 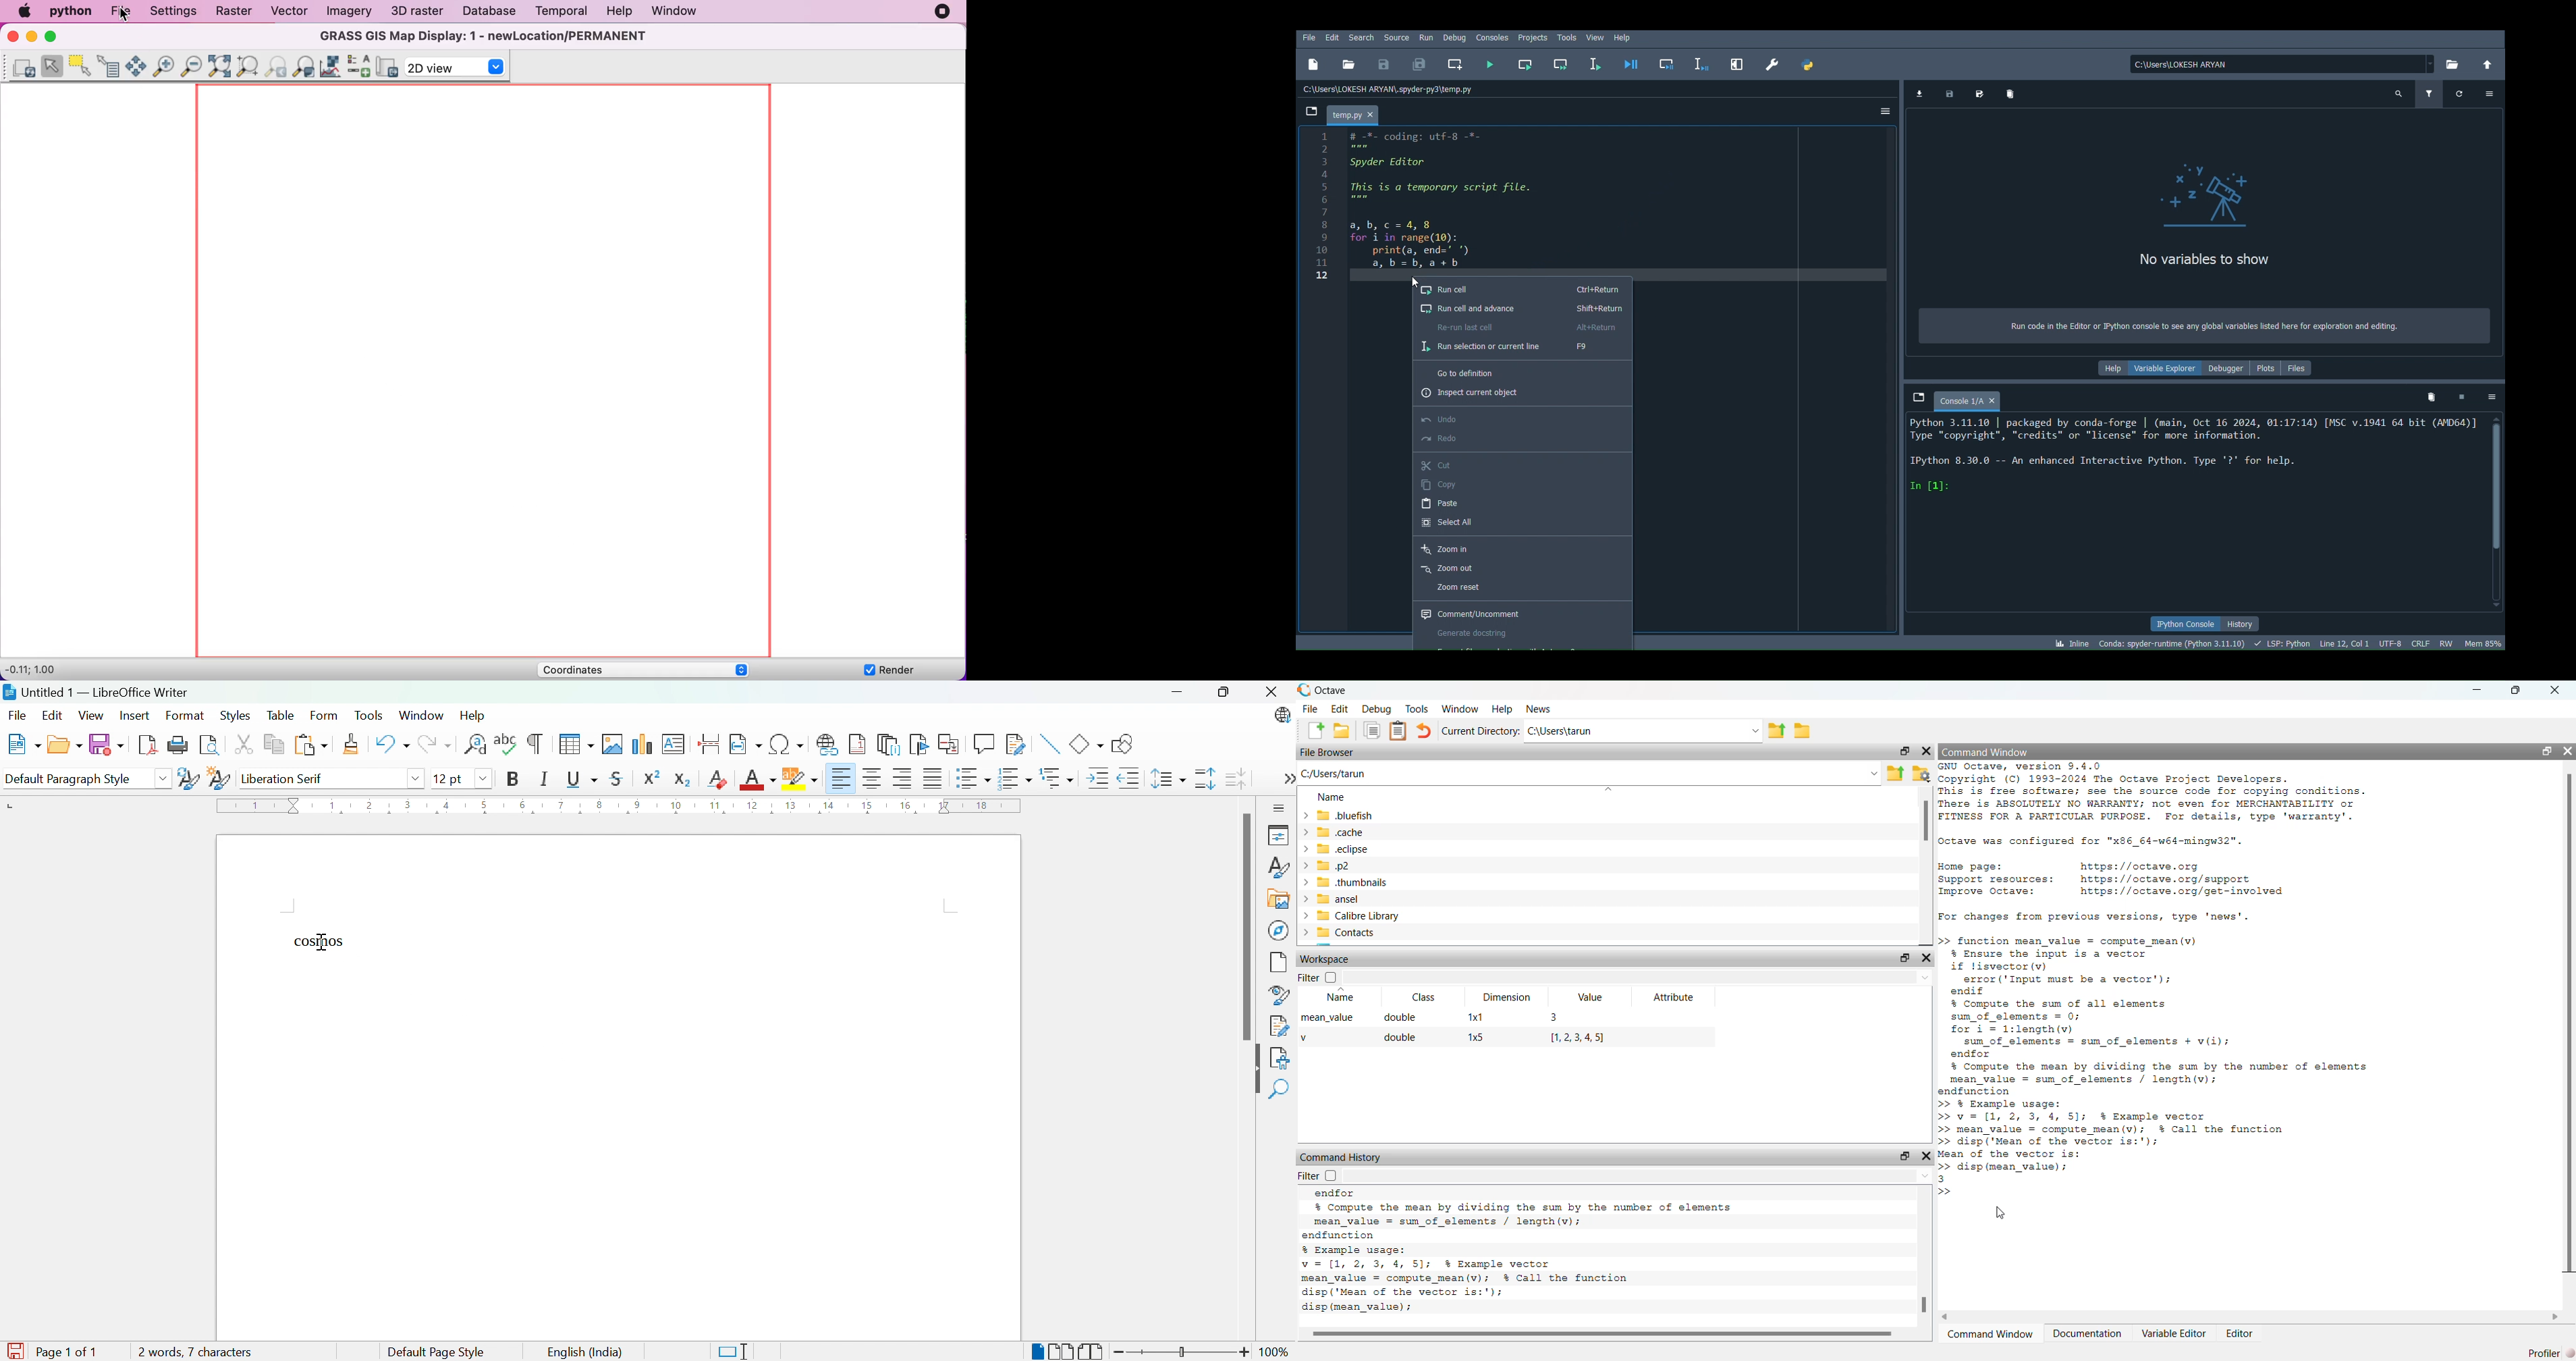 What do you see at coordinates (2160, 368) in the screenshot?
I see `Variable explorer` at bounding box center [2160, 368].